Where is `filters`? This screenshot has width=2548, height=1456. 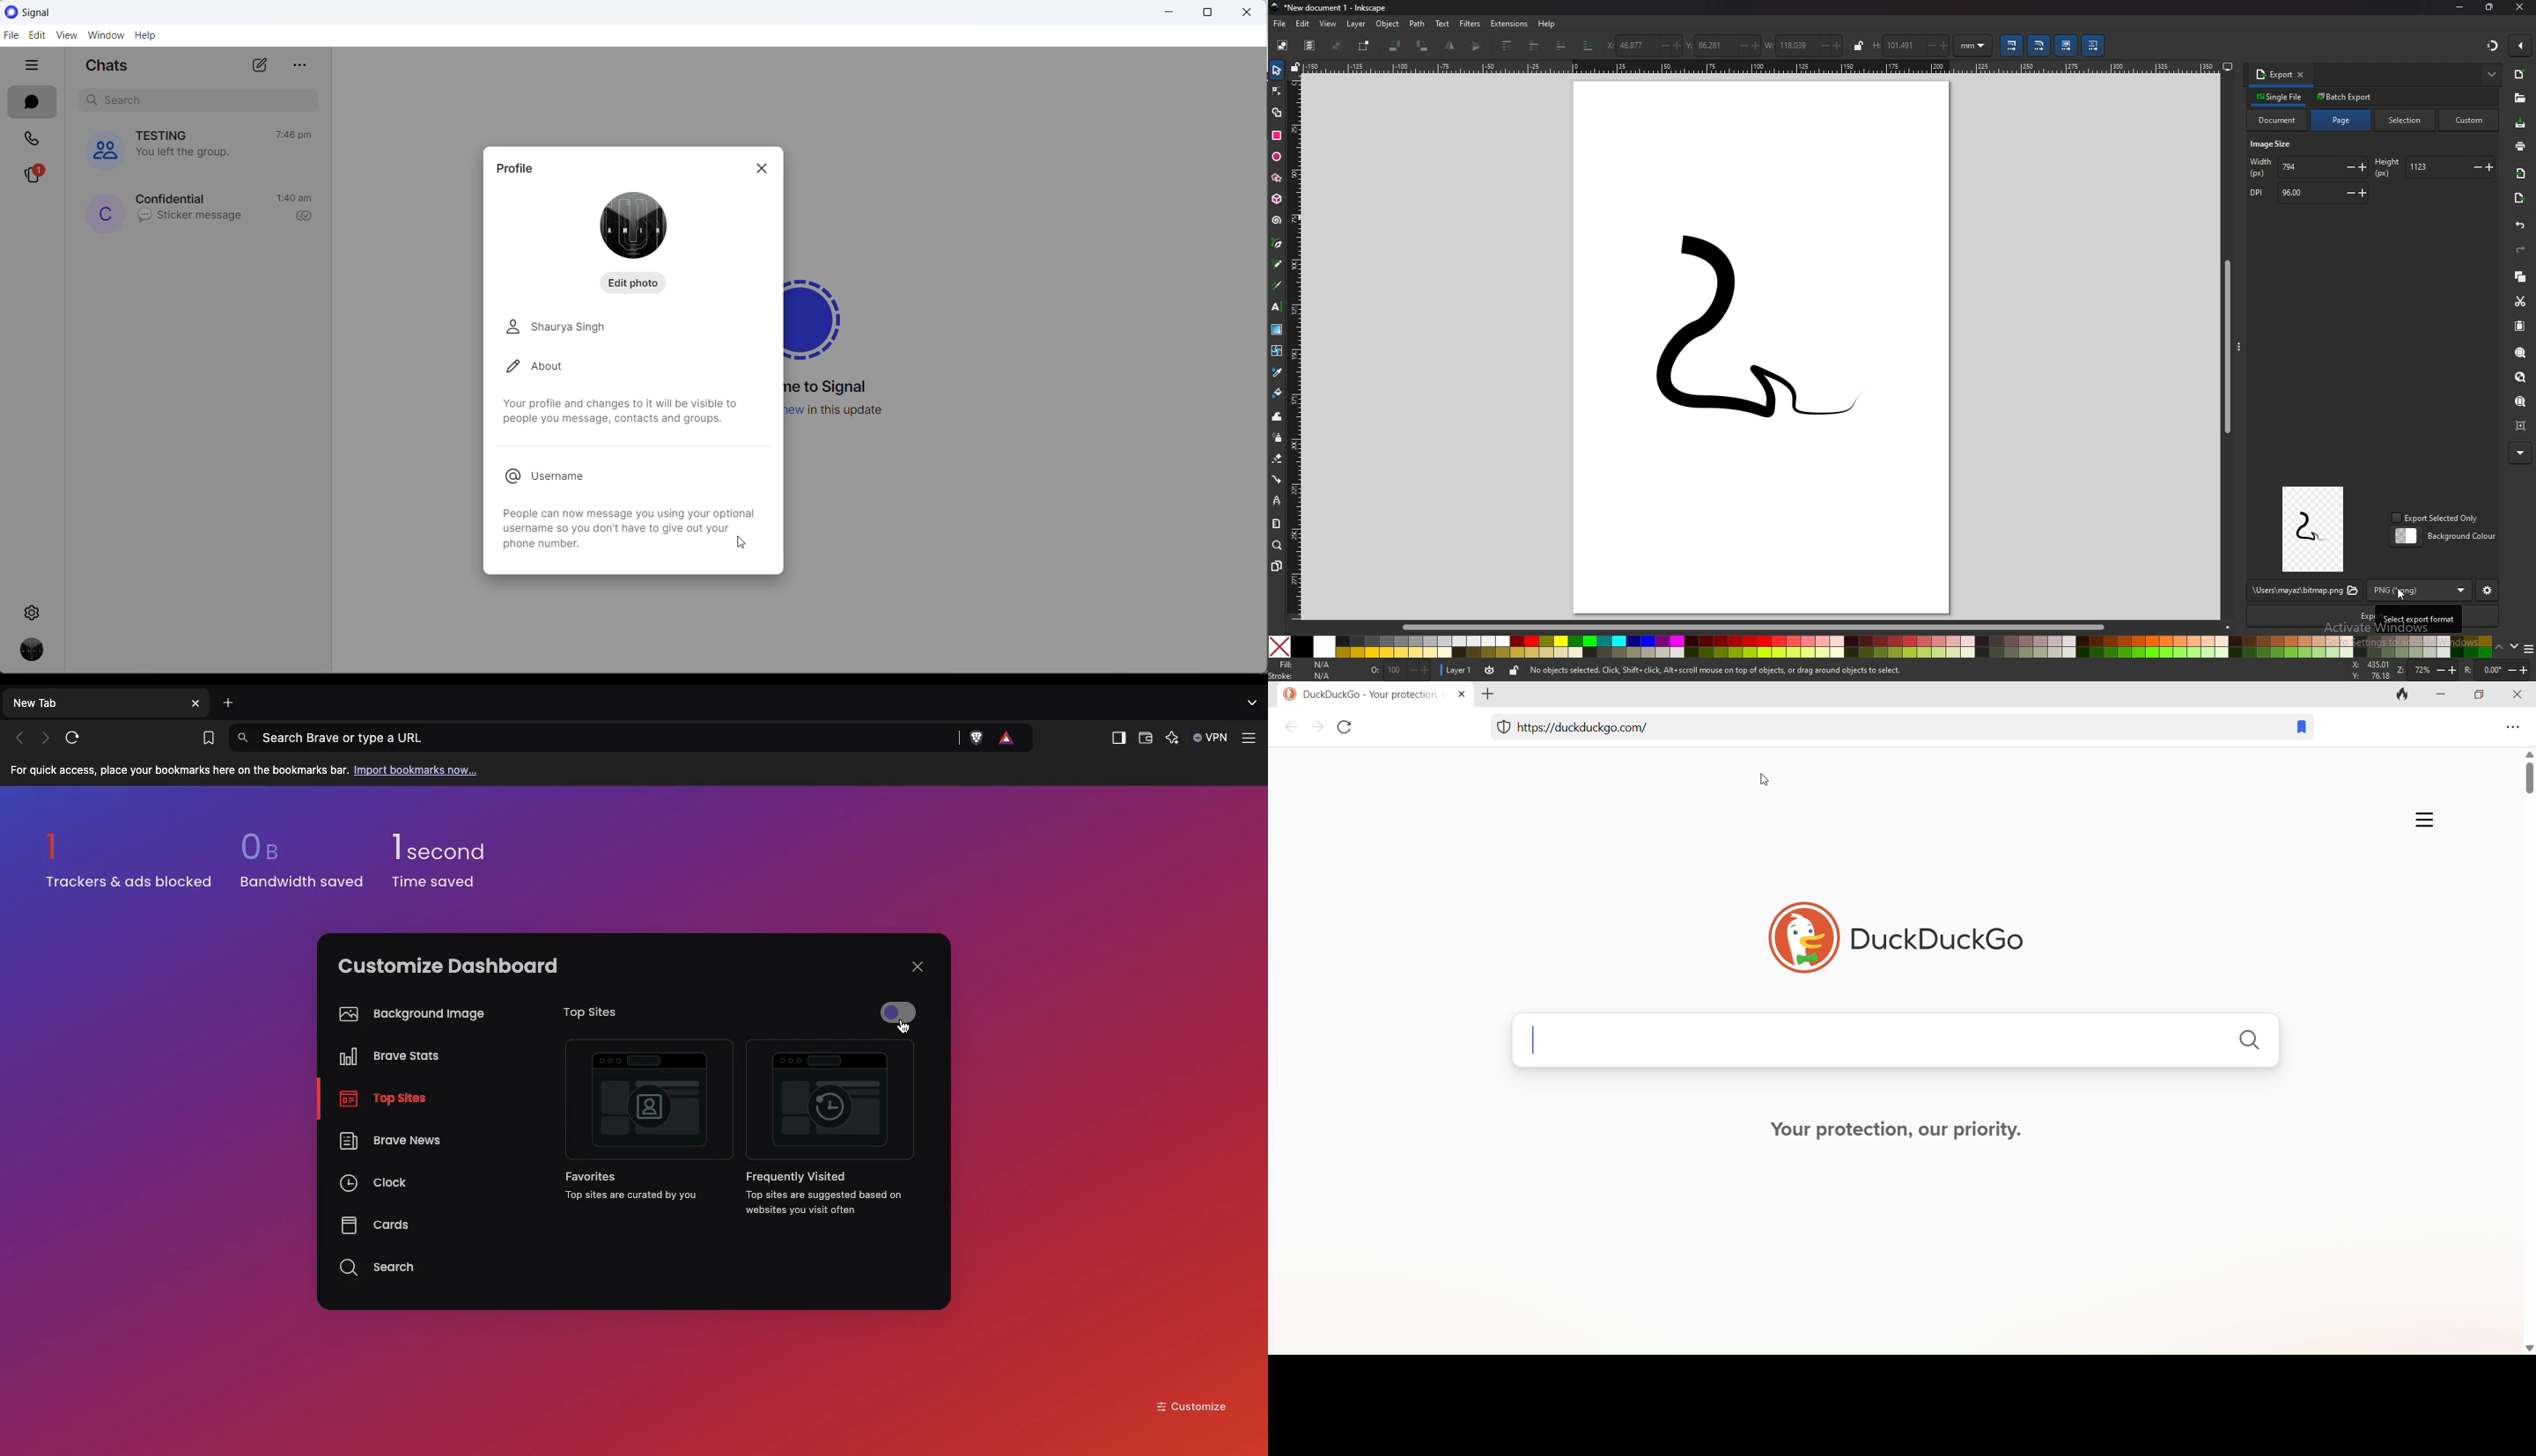
filters is located at coordinates (1471, 24).